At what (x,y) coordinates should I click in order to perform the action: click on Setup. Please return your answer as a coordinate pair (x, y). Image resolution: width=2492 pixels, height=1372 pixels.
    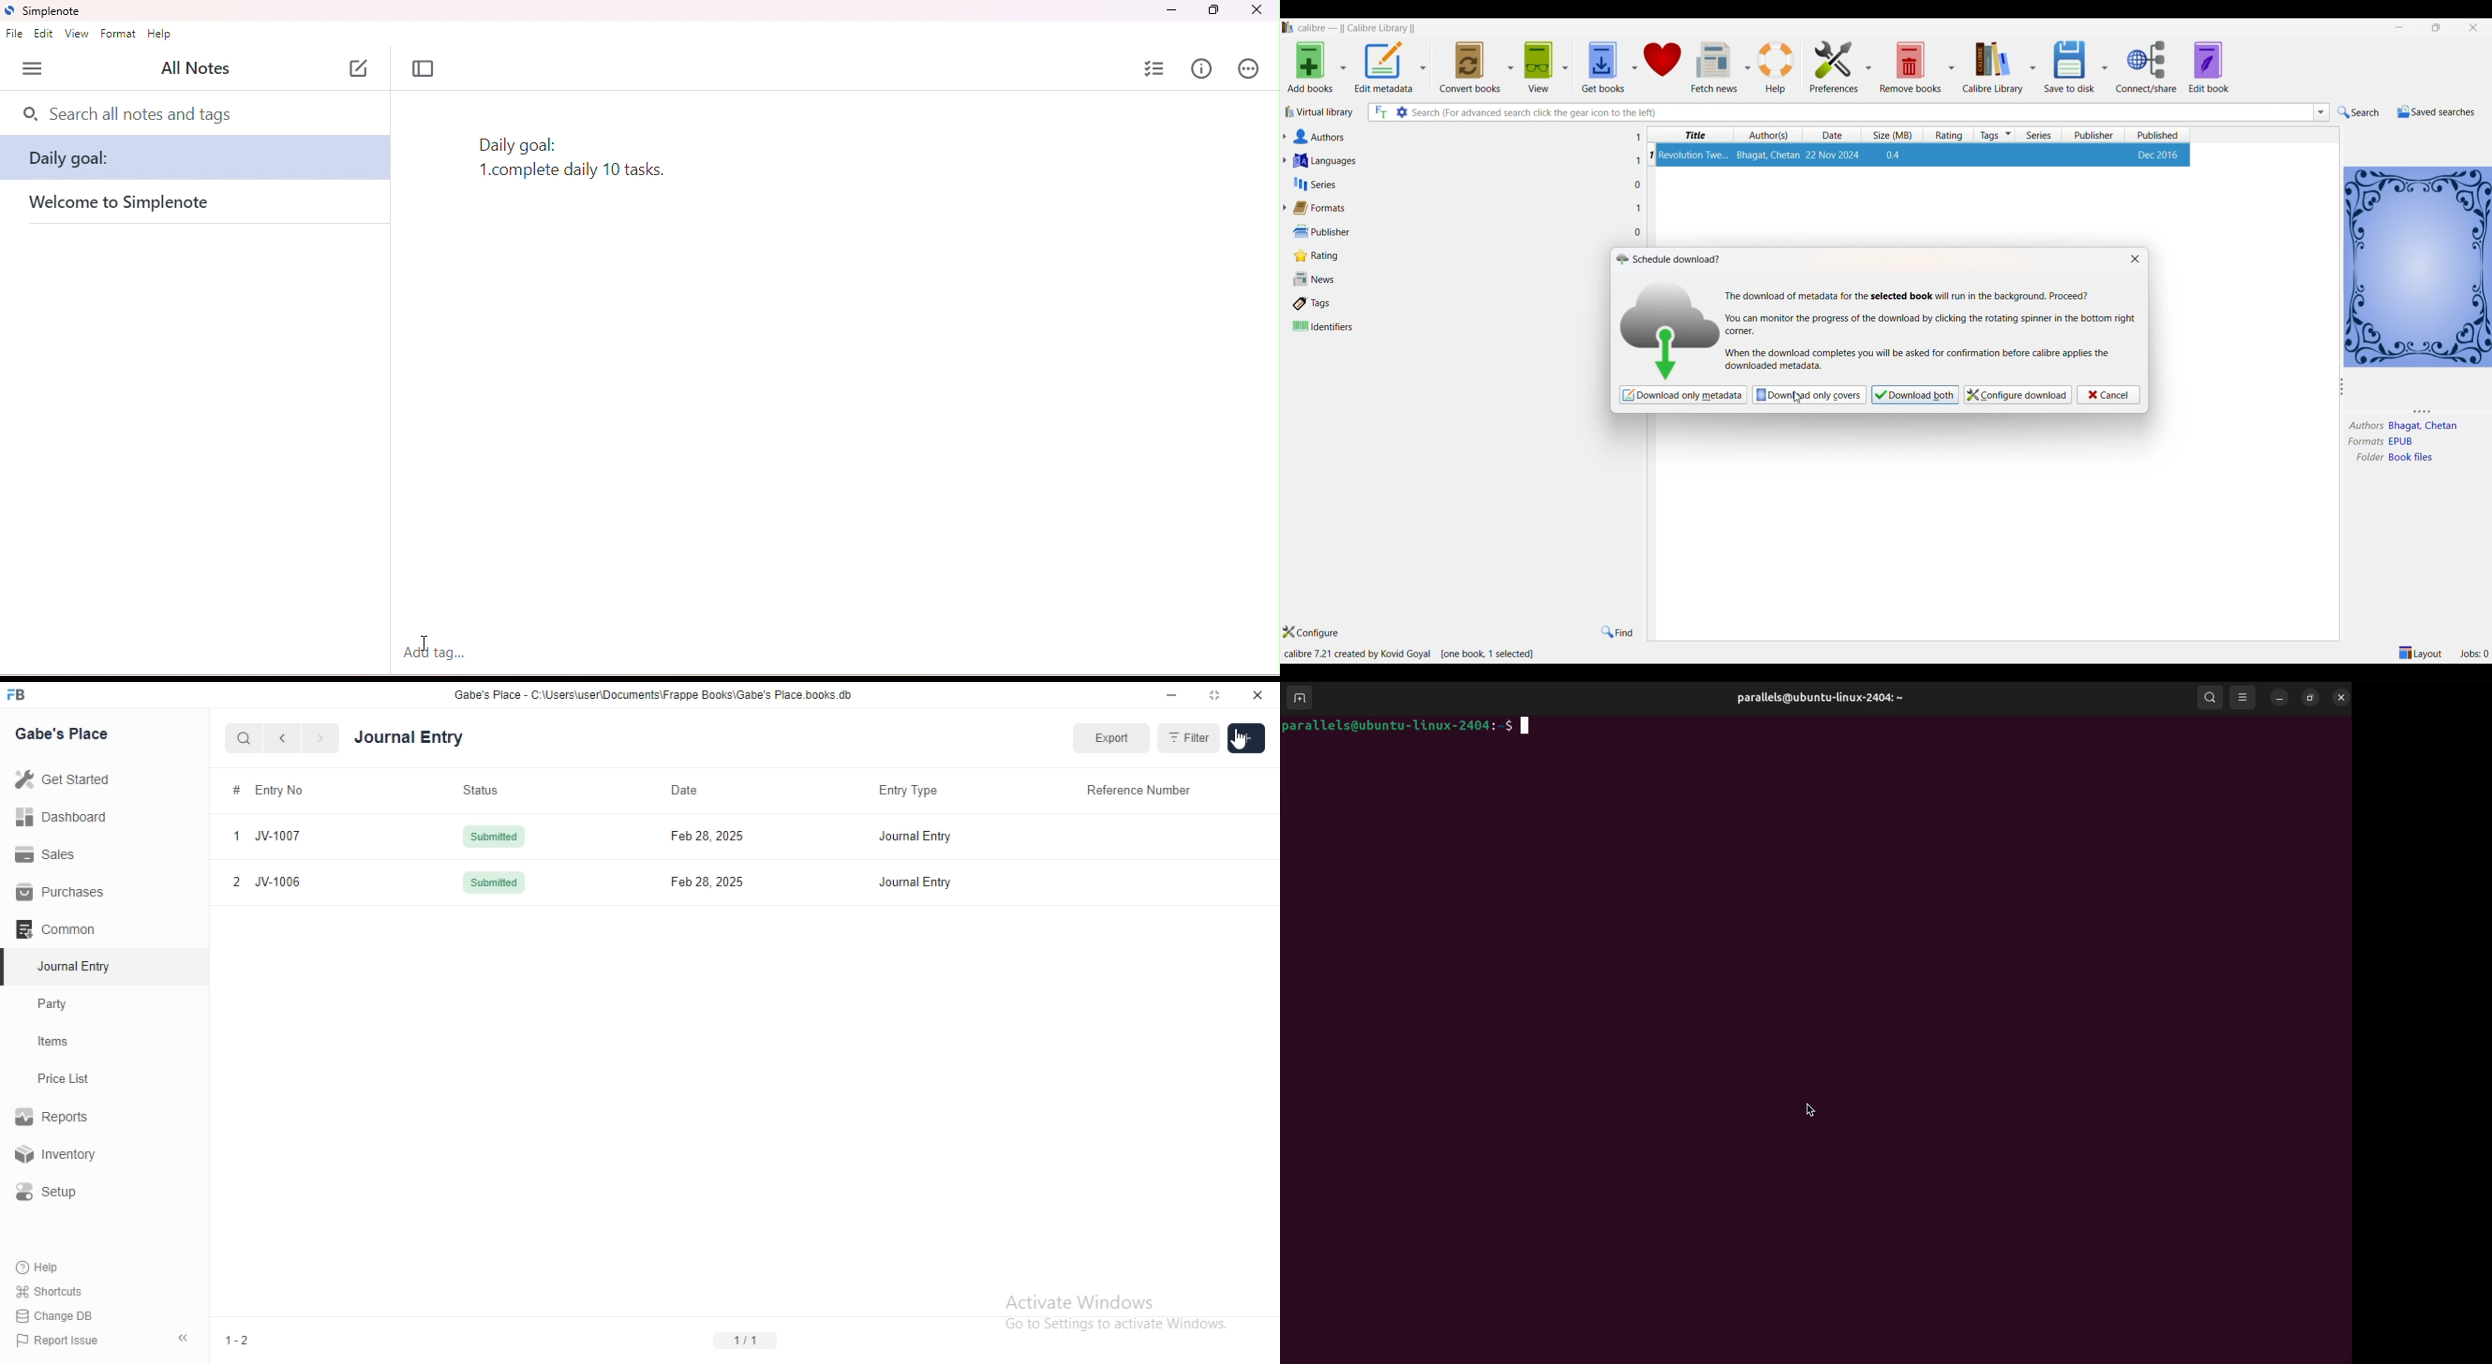
    Looking at the image, I should click on (54, 1192).